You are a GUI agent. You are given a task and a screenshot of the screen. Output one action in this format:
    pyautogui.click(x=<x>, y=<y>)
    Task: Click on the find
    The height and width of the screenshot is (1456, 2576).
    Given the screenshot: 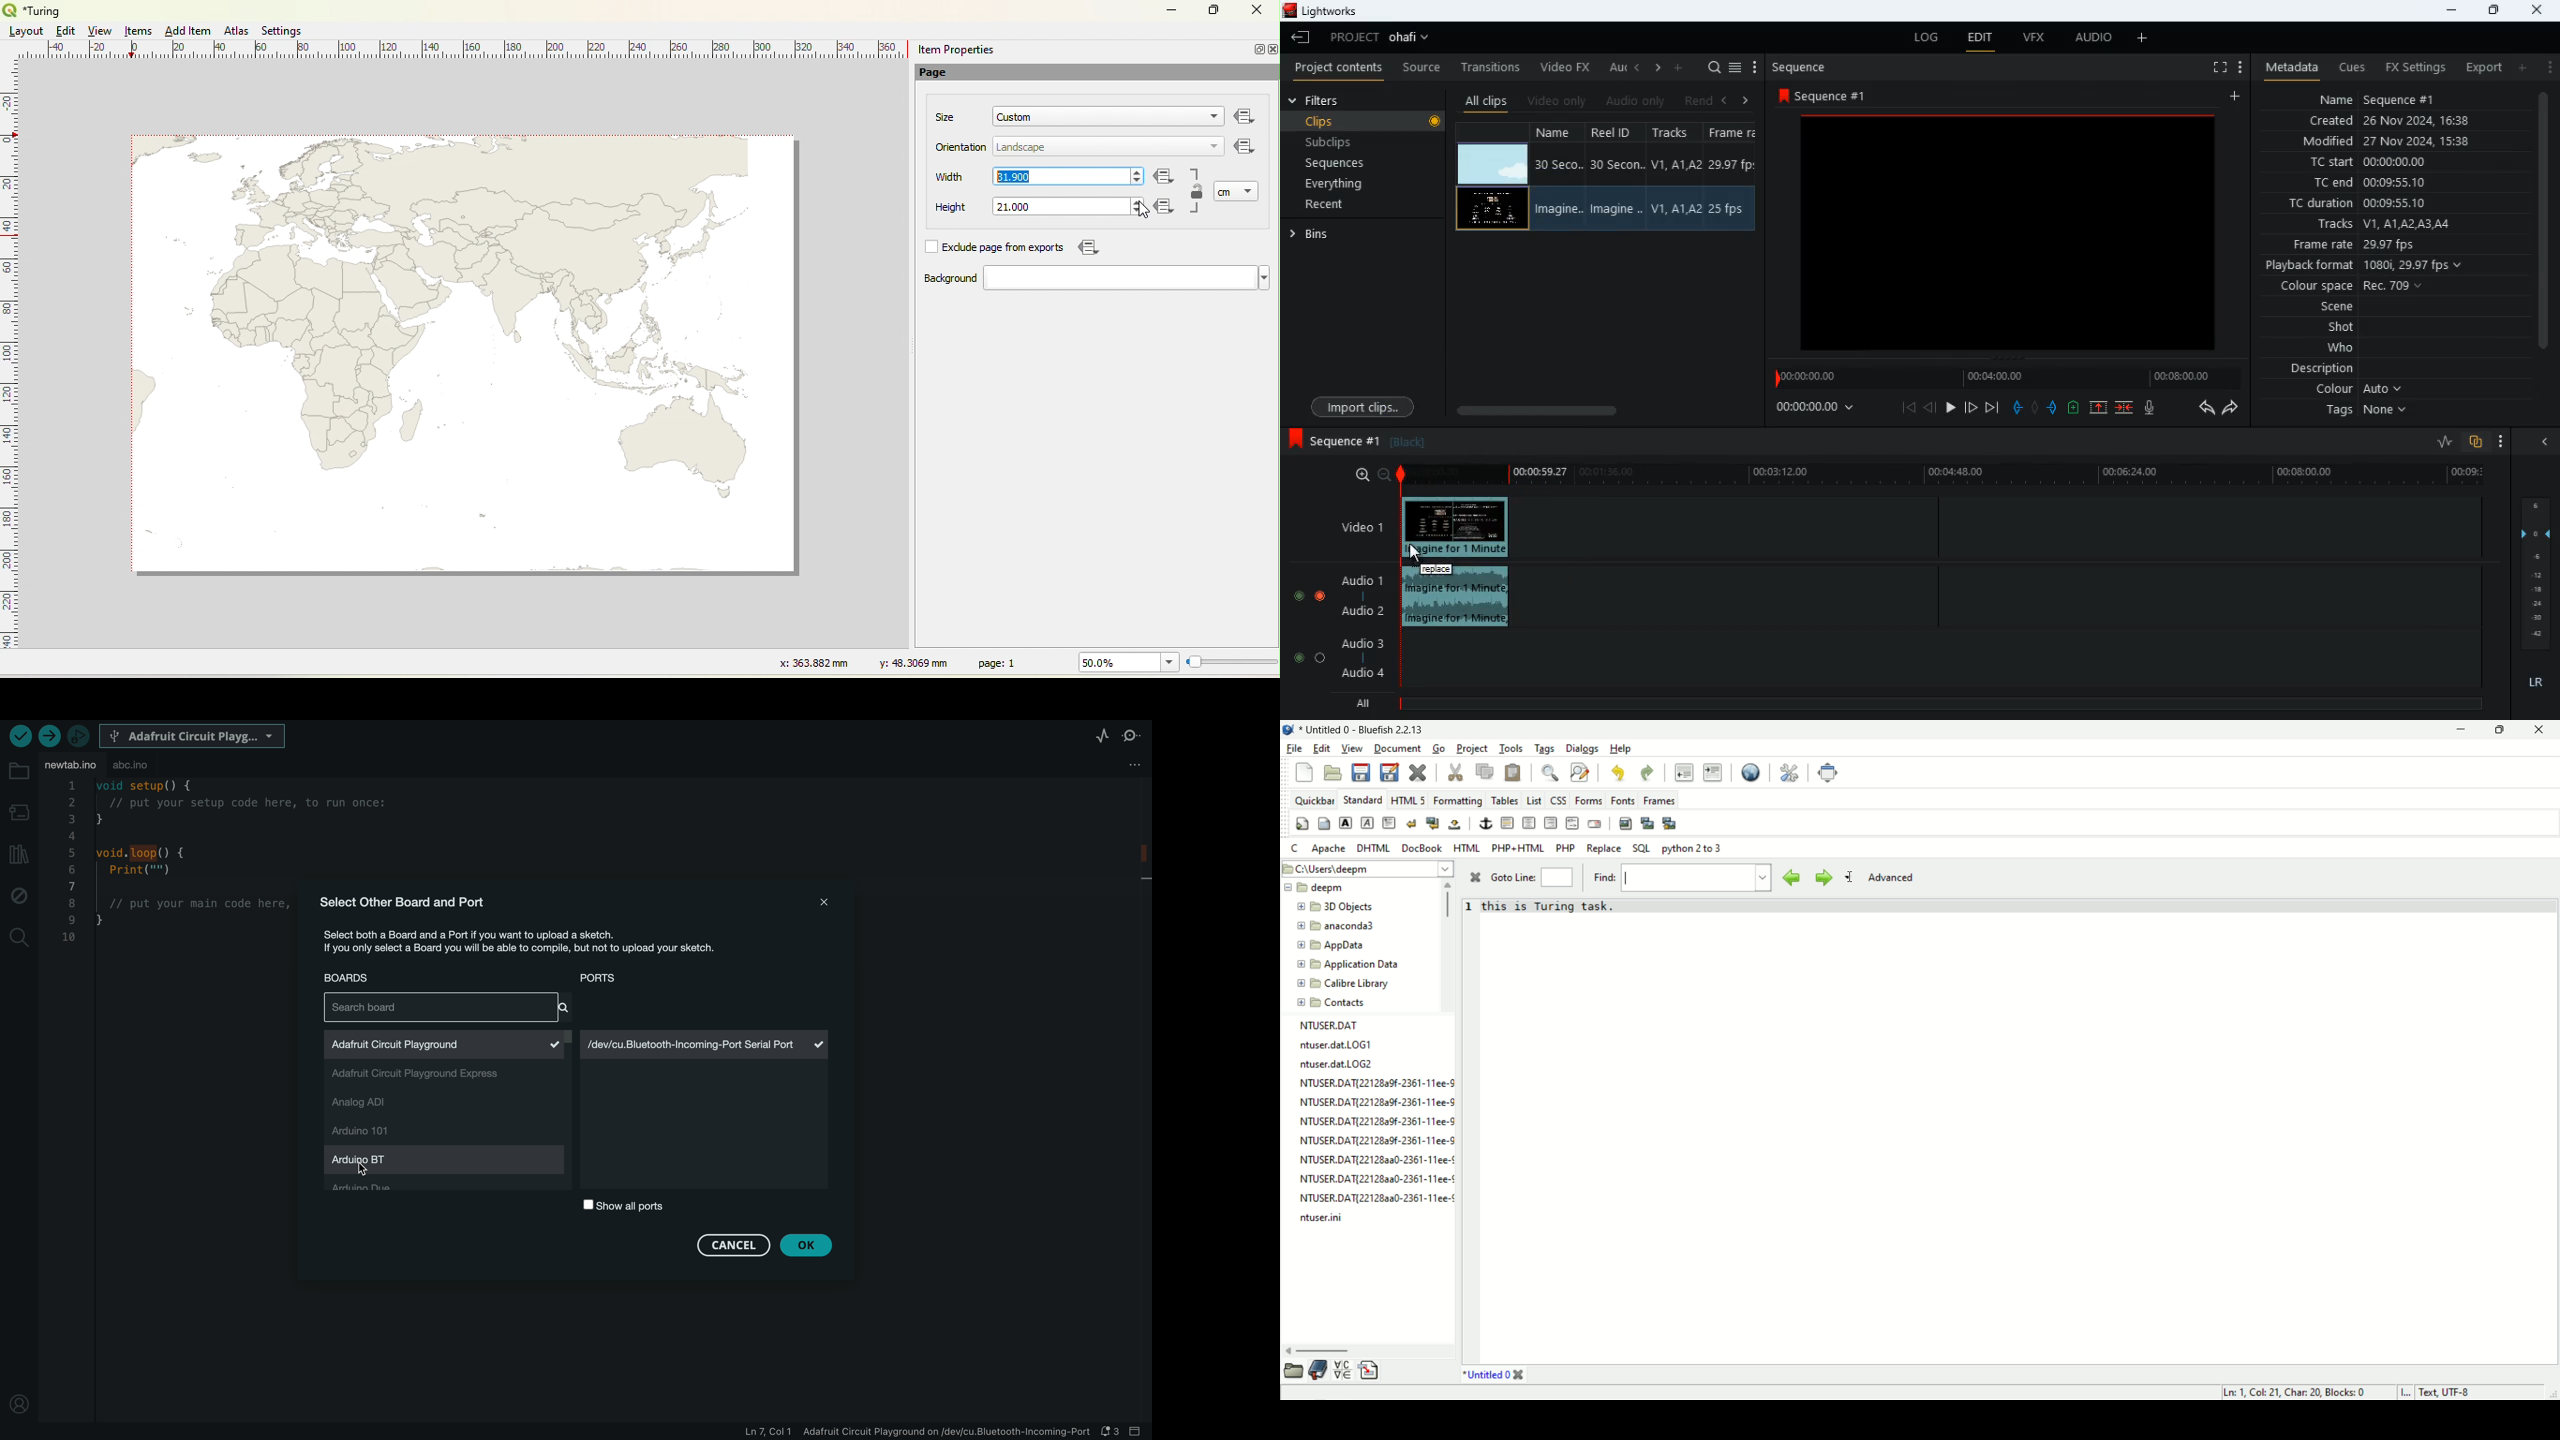 What is the action you would take?
    pyautogui.click(x=1553, y=773)
    